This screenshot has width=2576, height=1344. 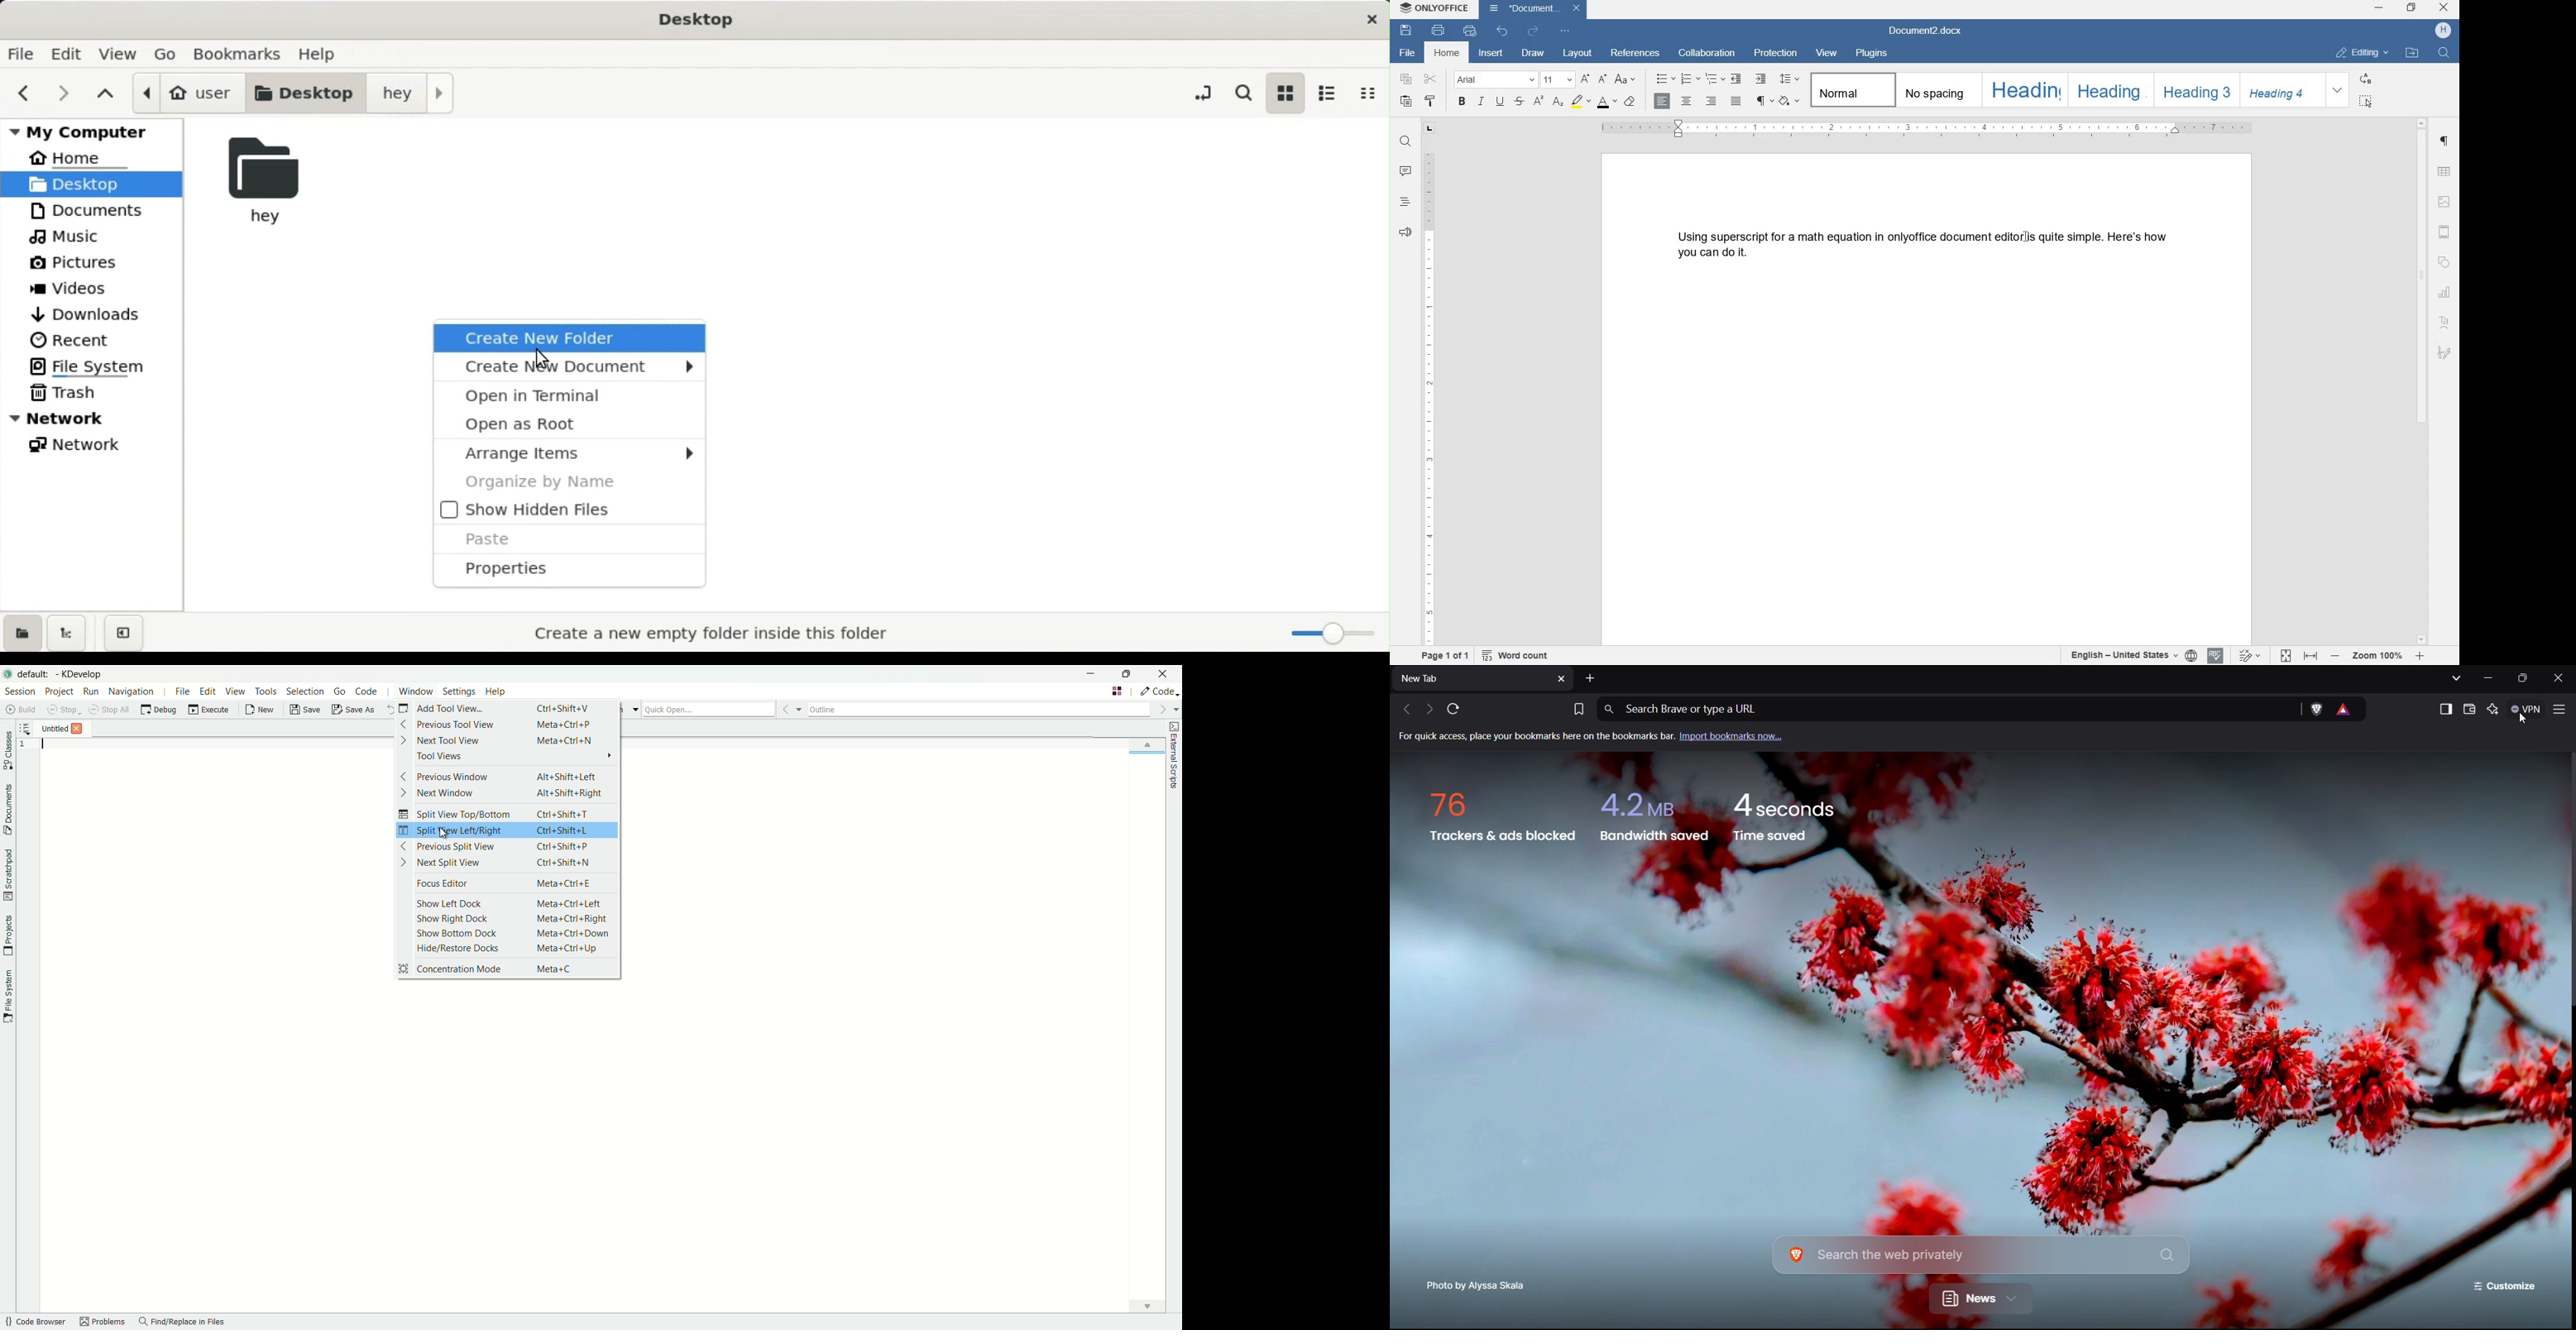 What do you see at coordinates (106, 91) in the screenshot?
I see `parent folder` at bounding box center [106, 91].